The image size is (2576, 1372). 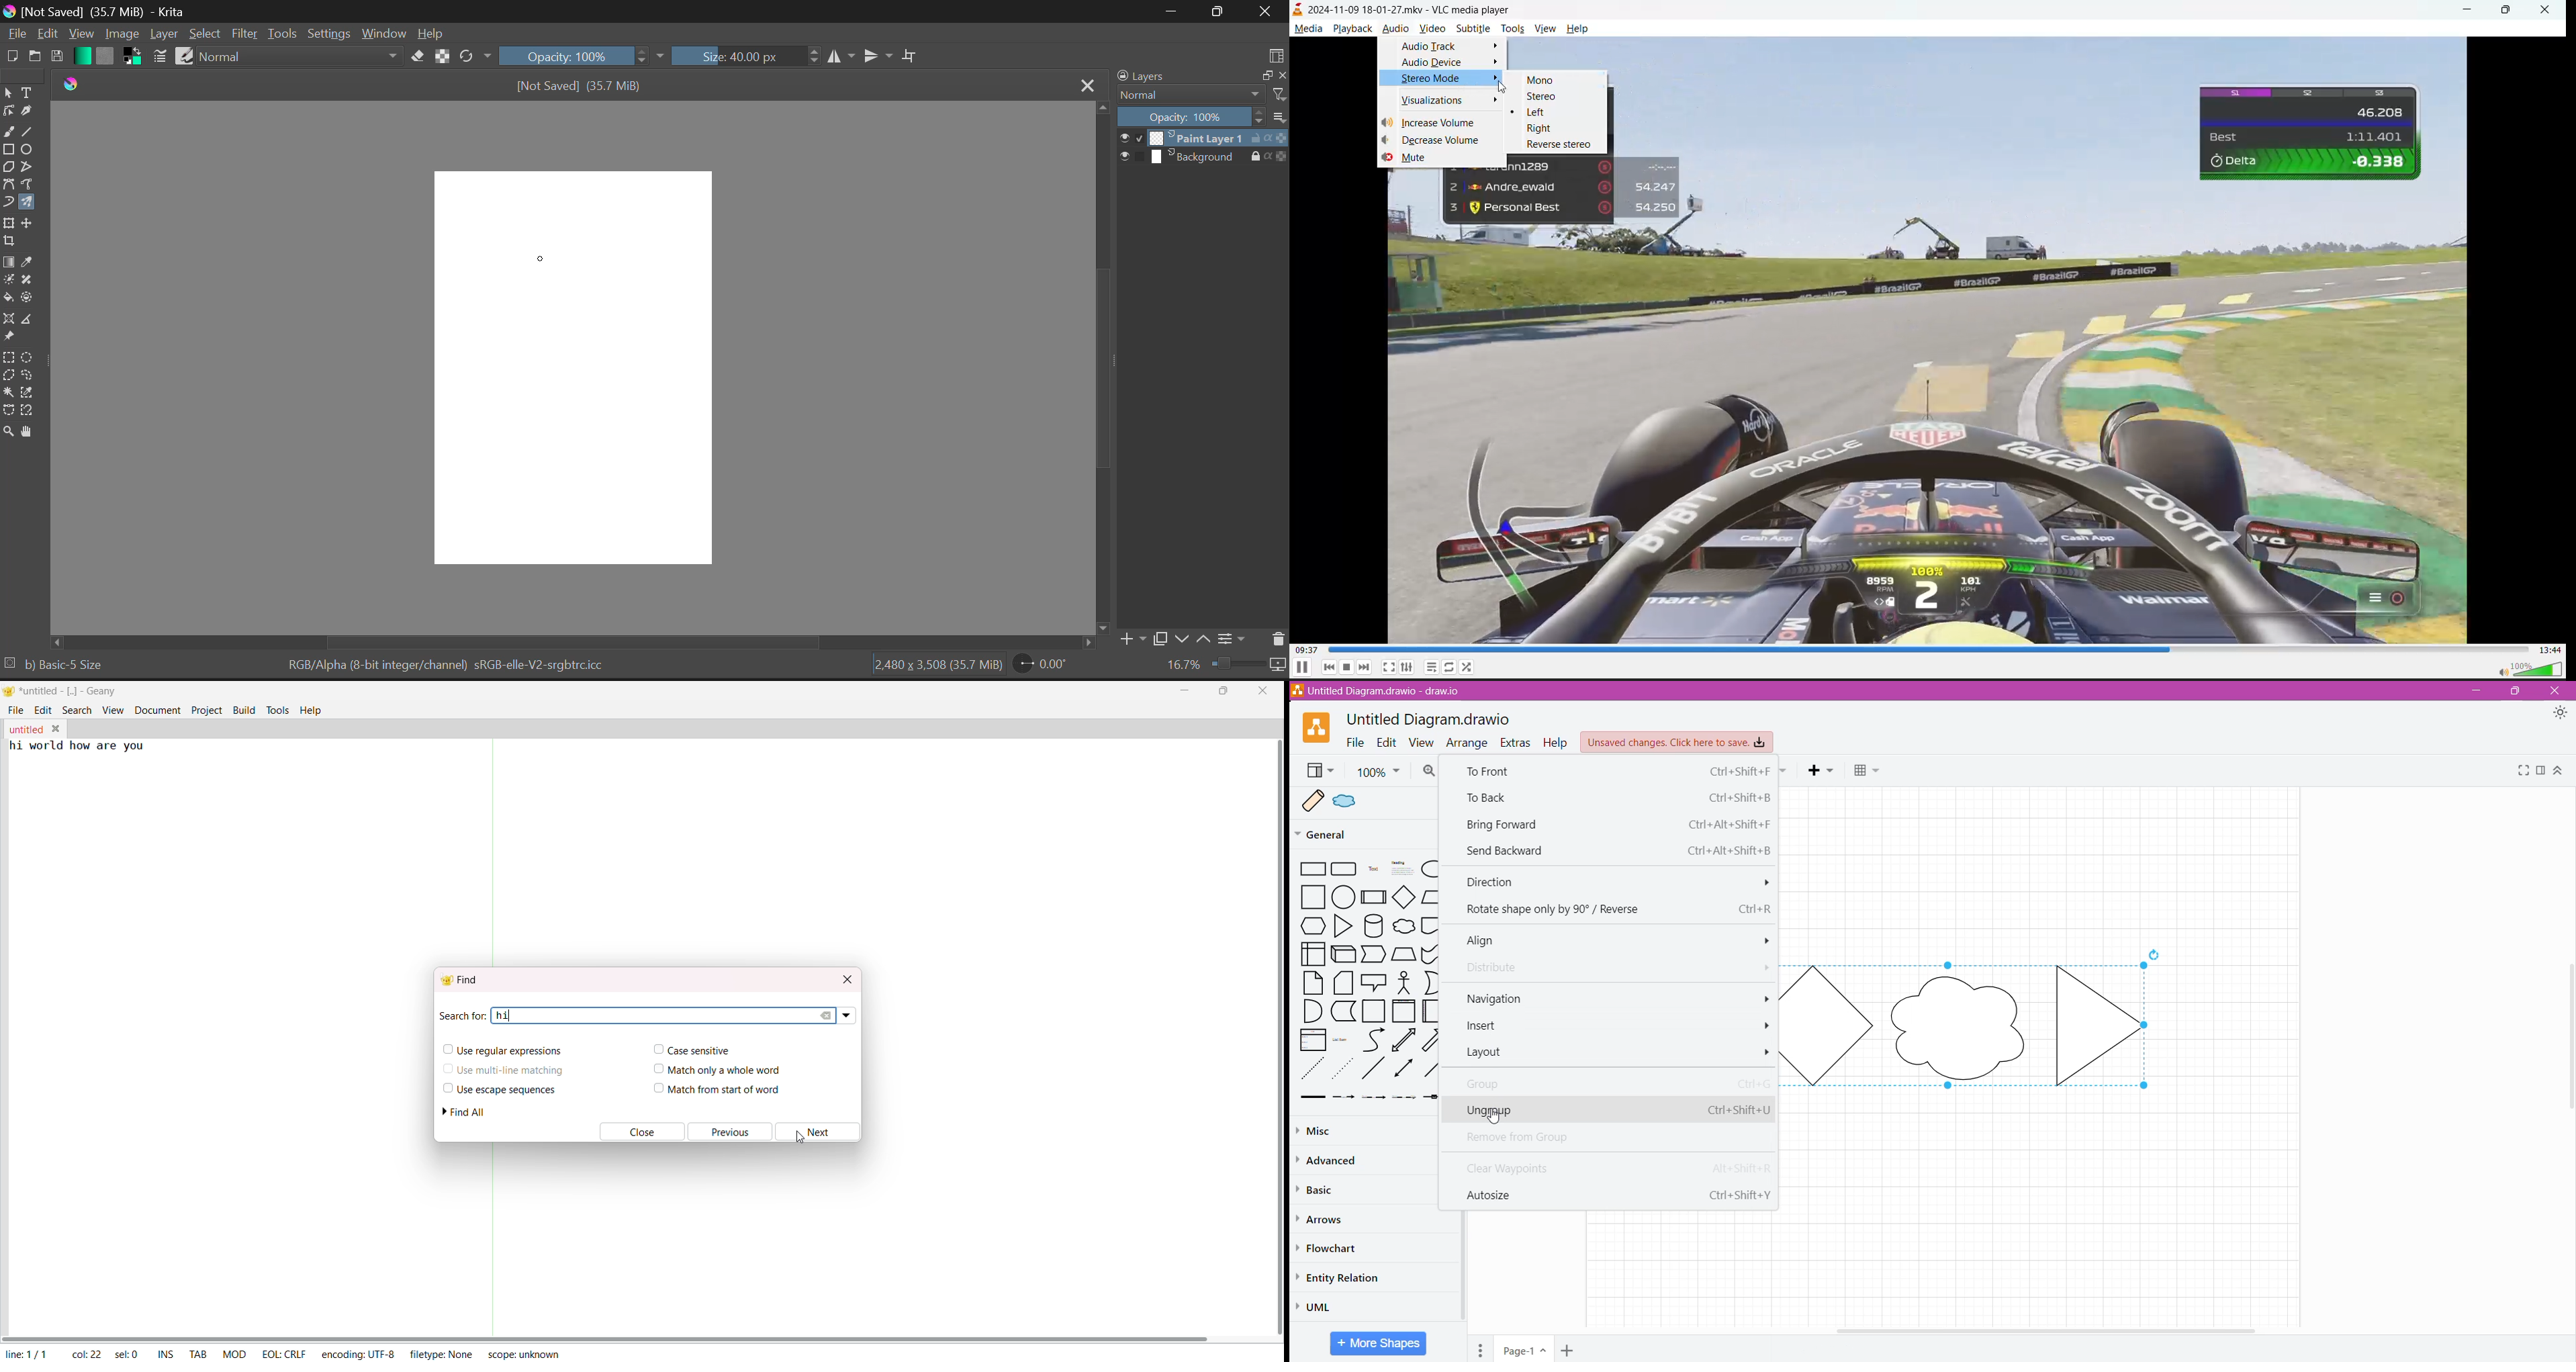 I want to click on Page-1, so click(x=1525, y=1349).